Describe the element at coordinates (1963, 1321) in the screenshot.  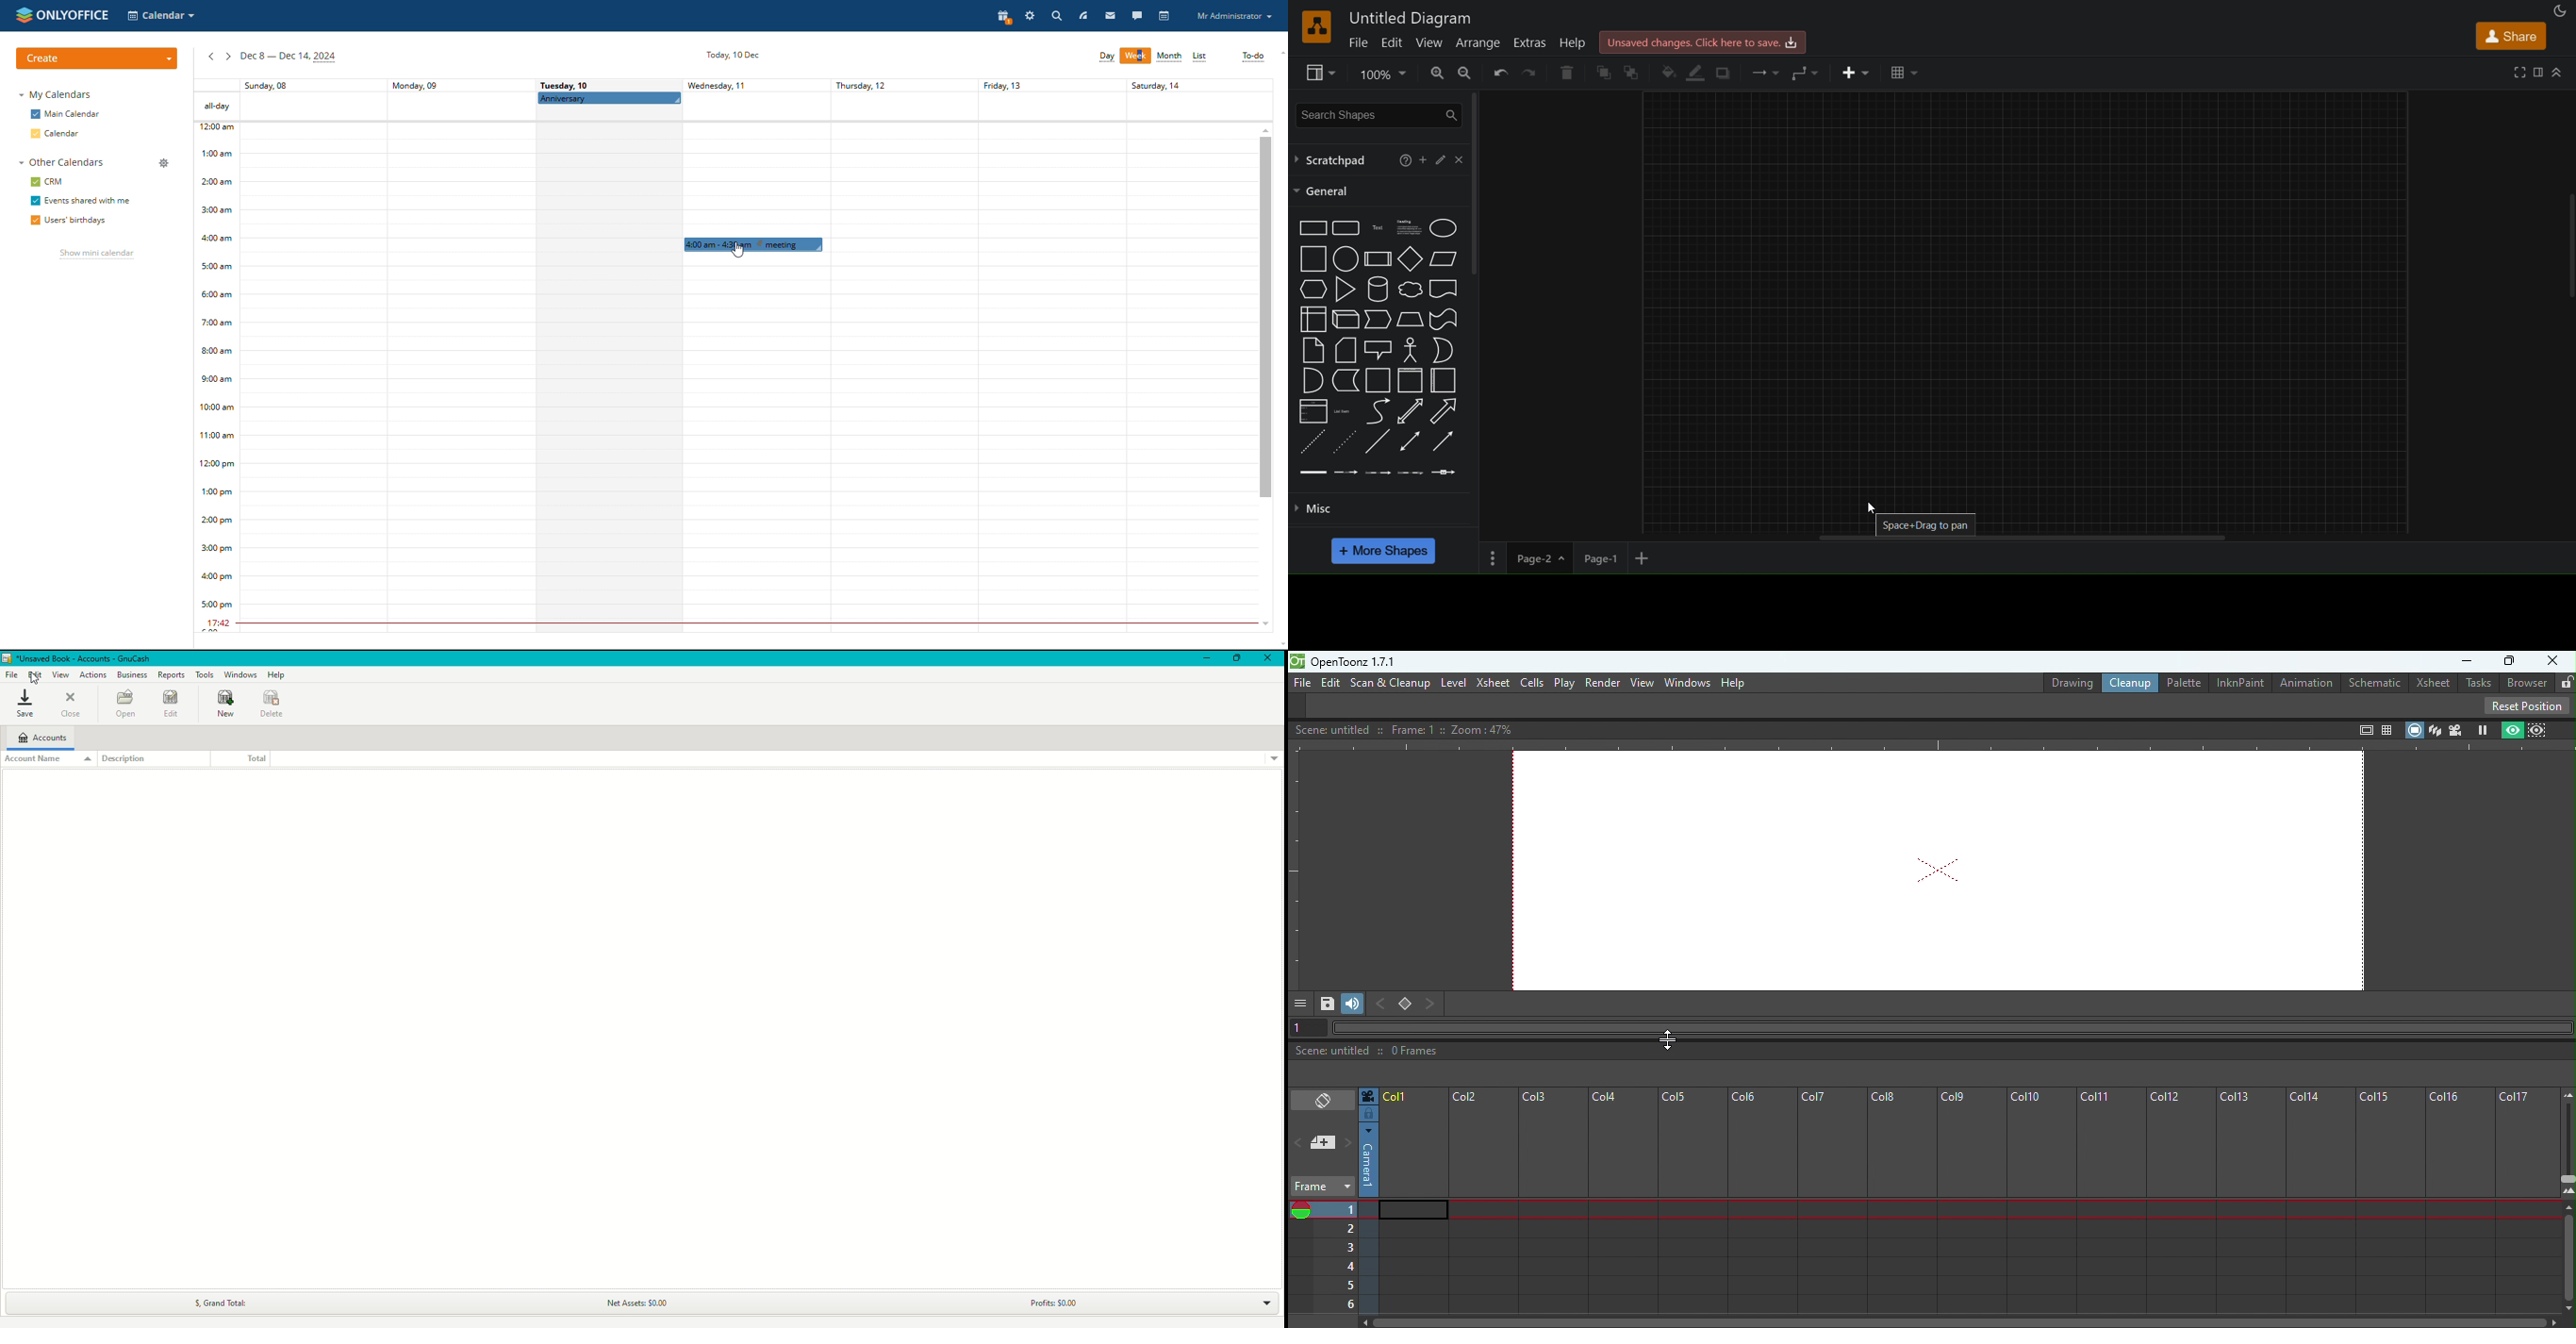
I see `Horizontal scroll bar` at that location.